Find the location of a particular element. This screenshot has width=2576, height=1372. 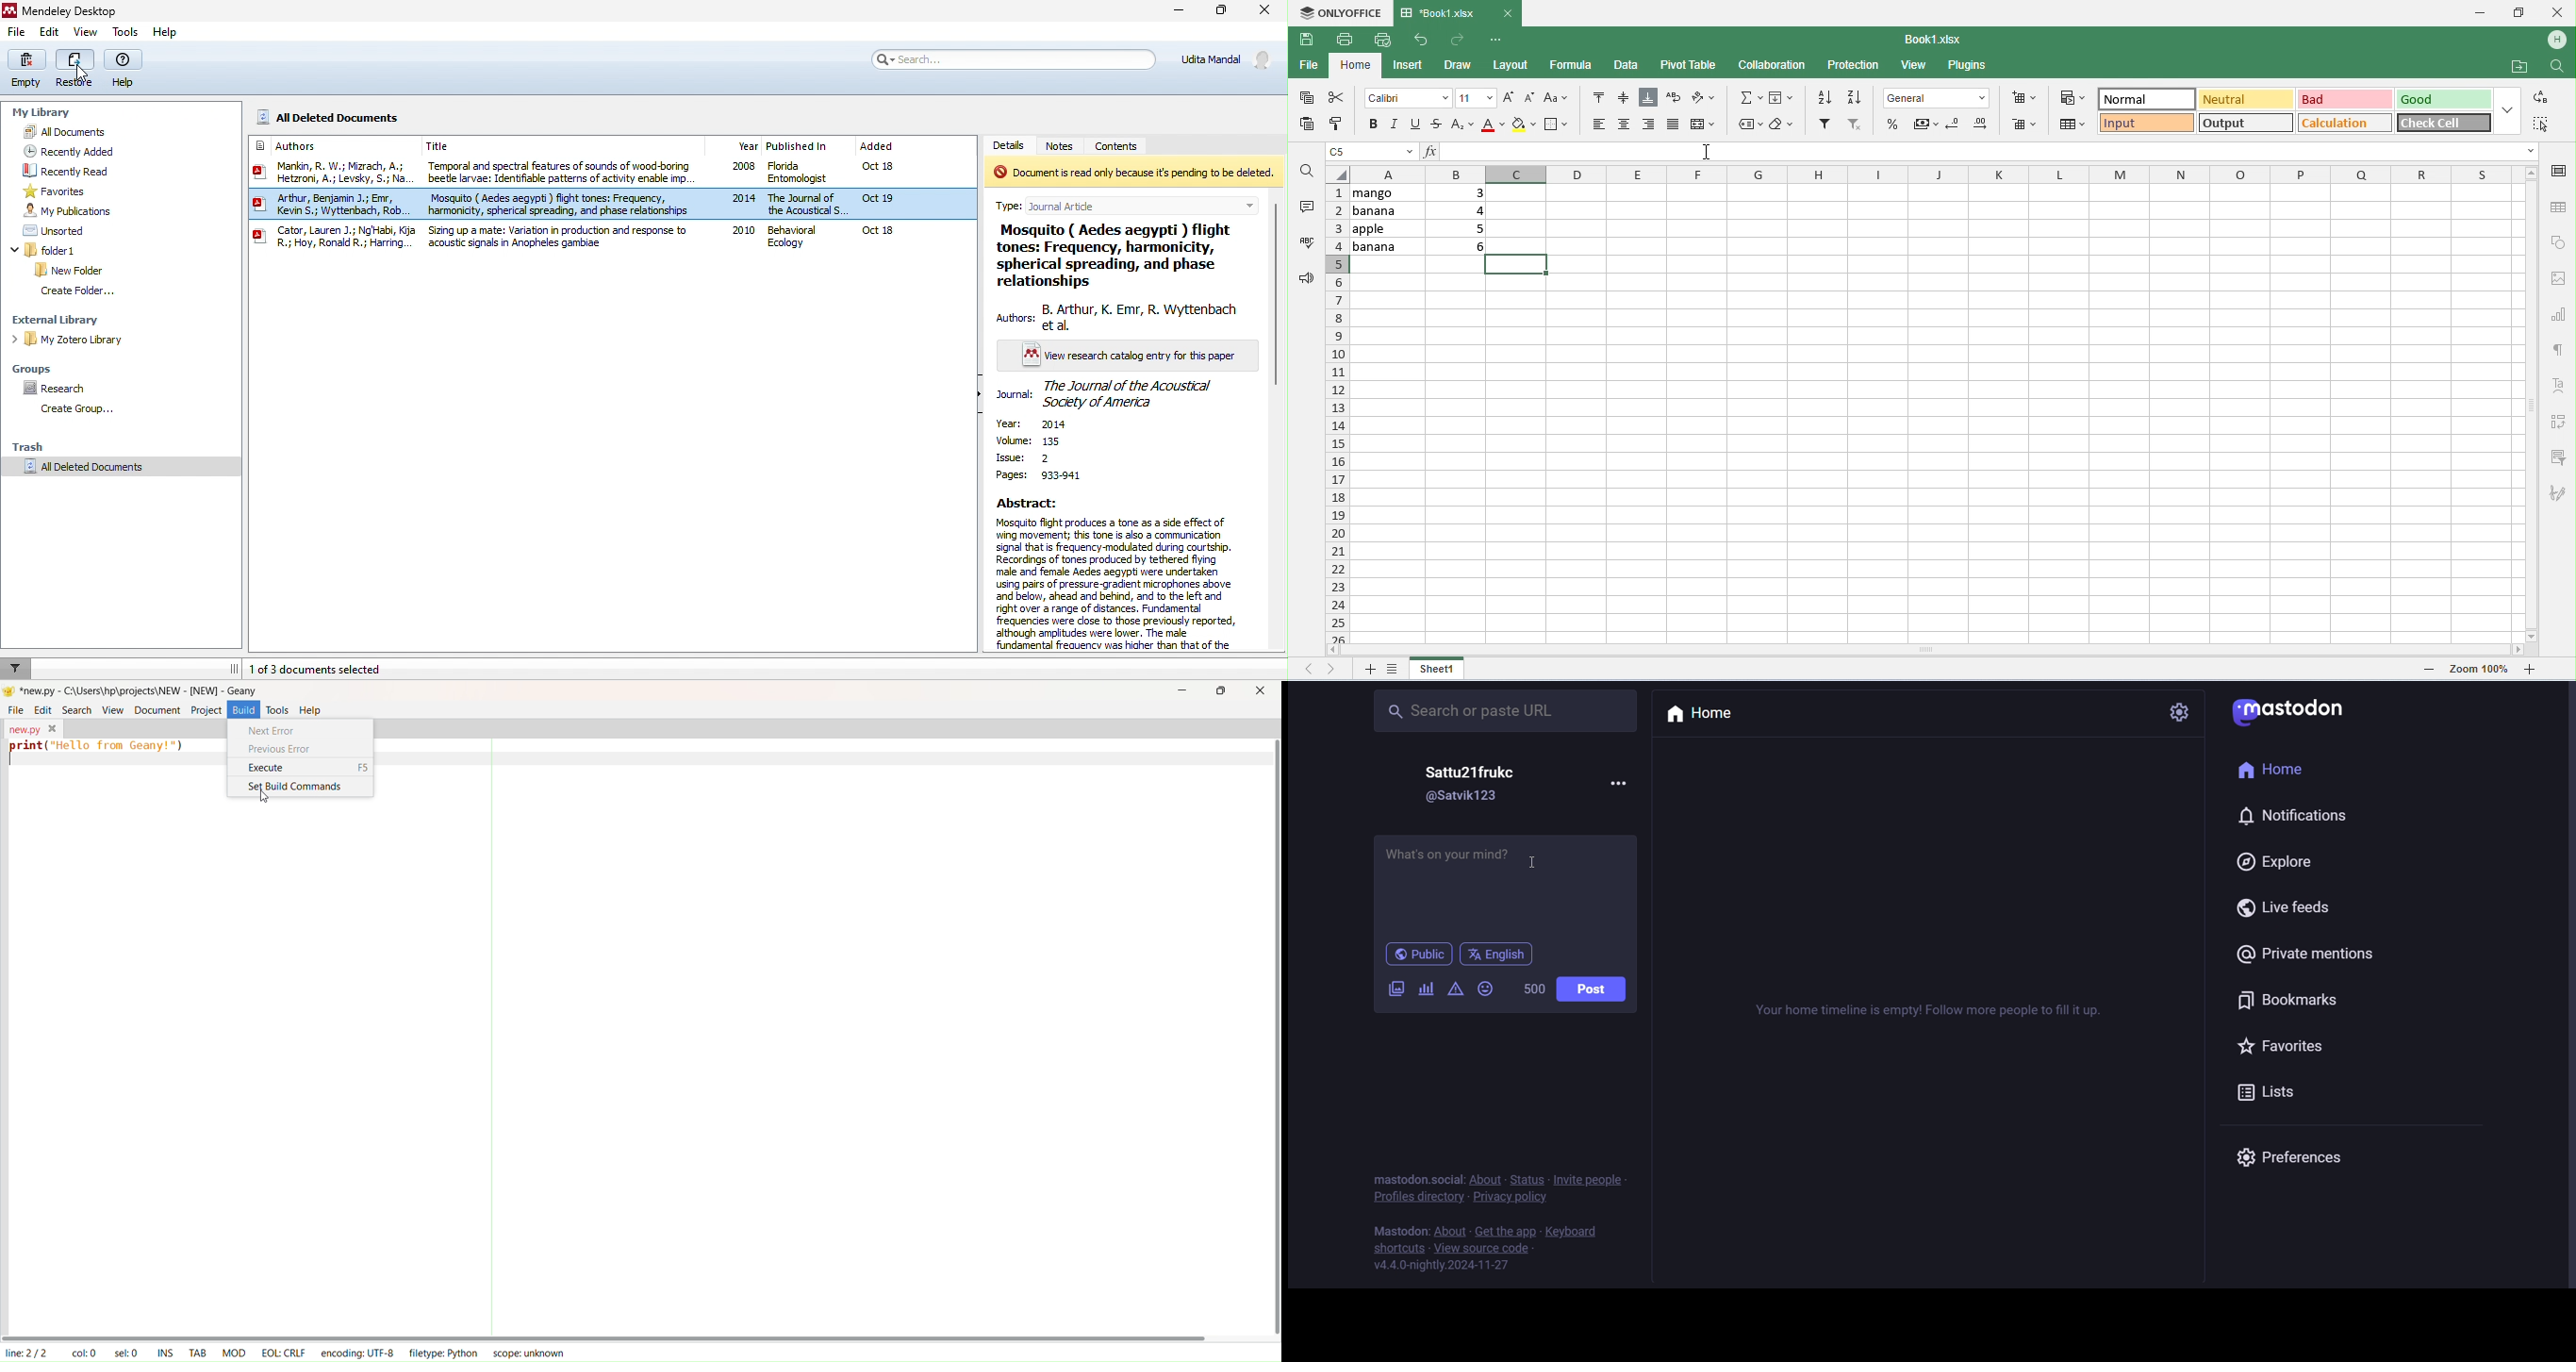

mastodon is located at coordinates (1399, 1231).